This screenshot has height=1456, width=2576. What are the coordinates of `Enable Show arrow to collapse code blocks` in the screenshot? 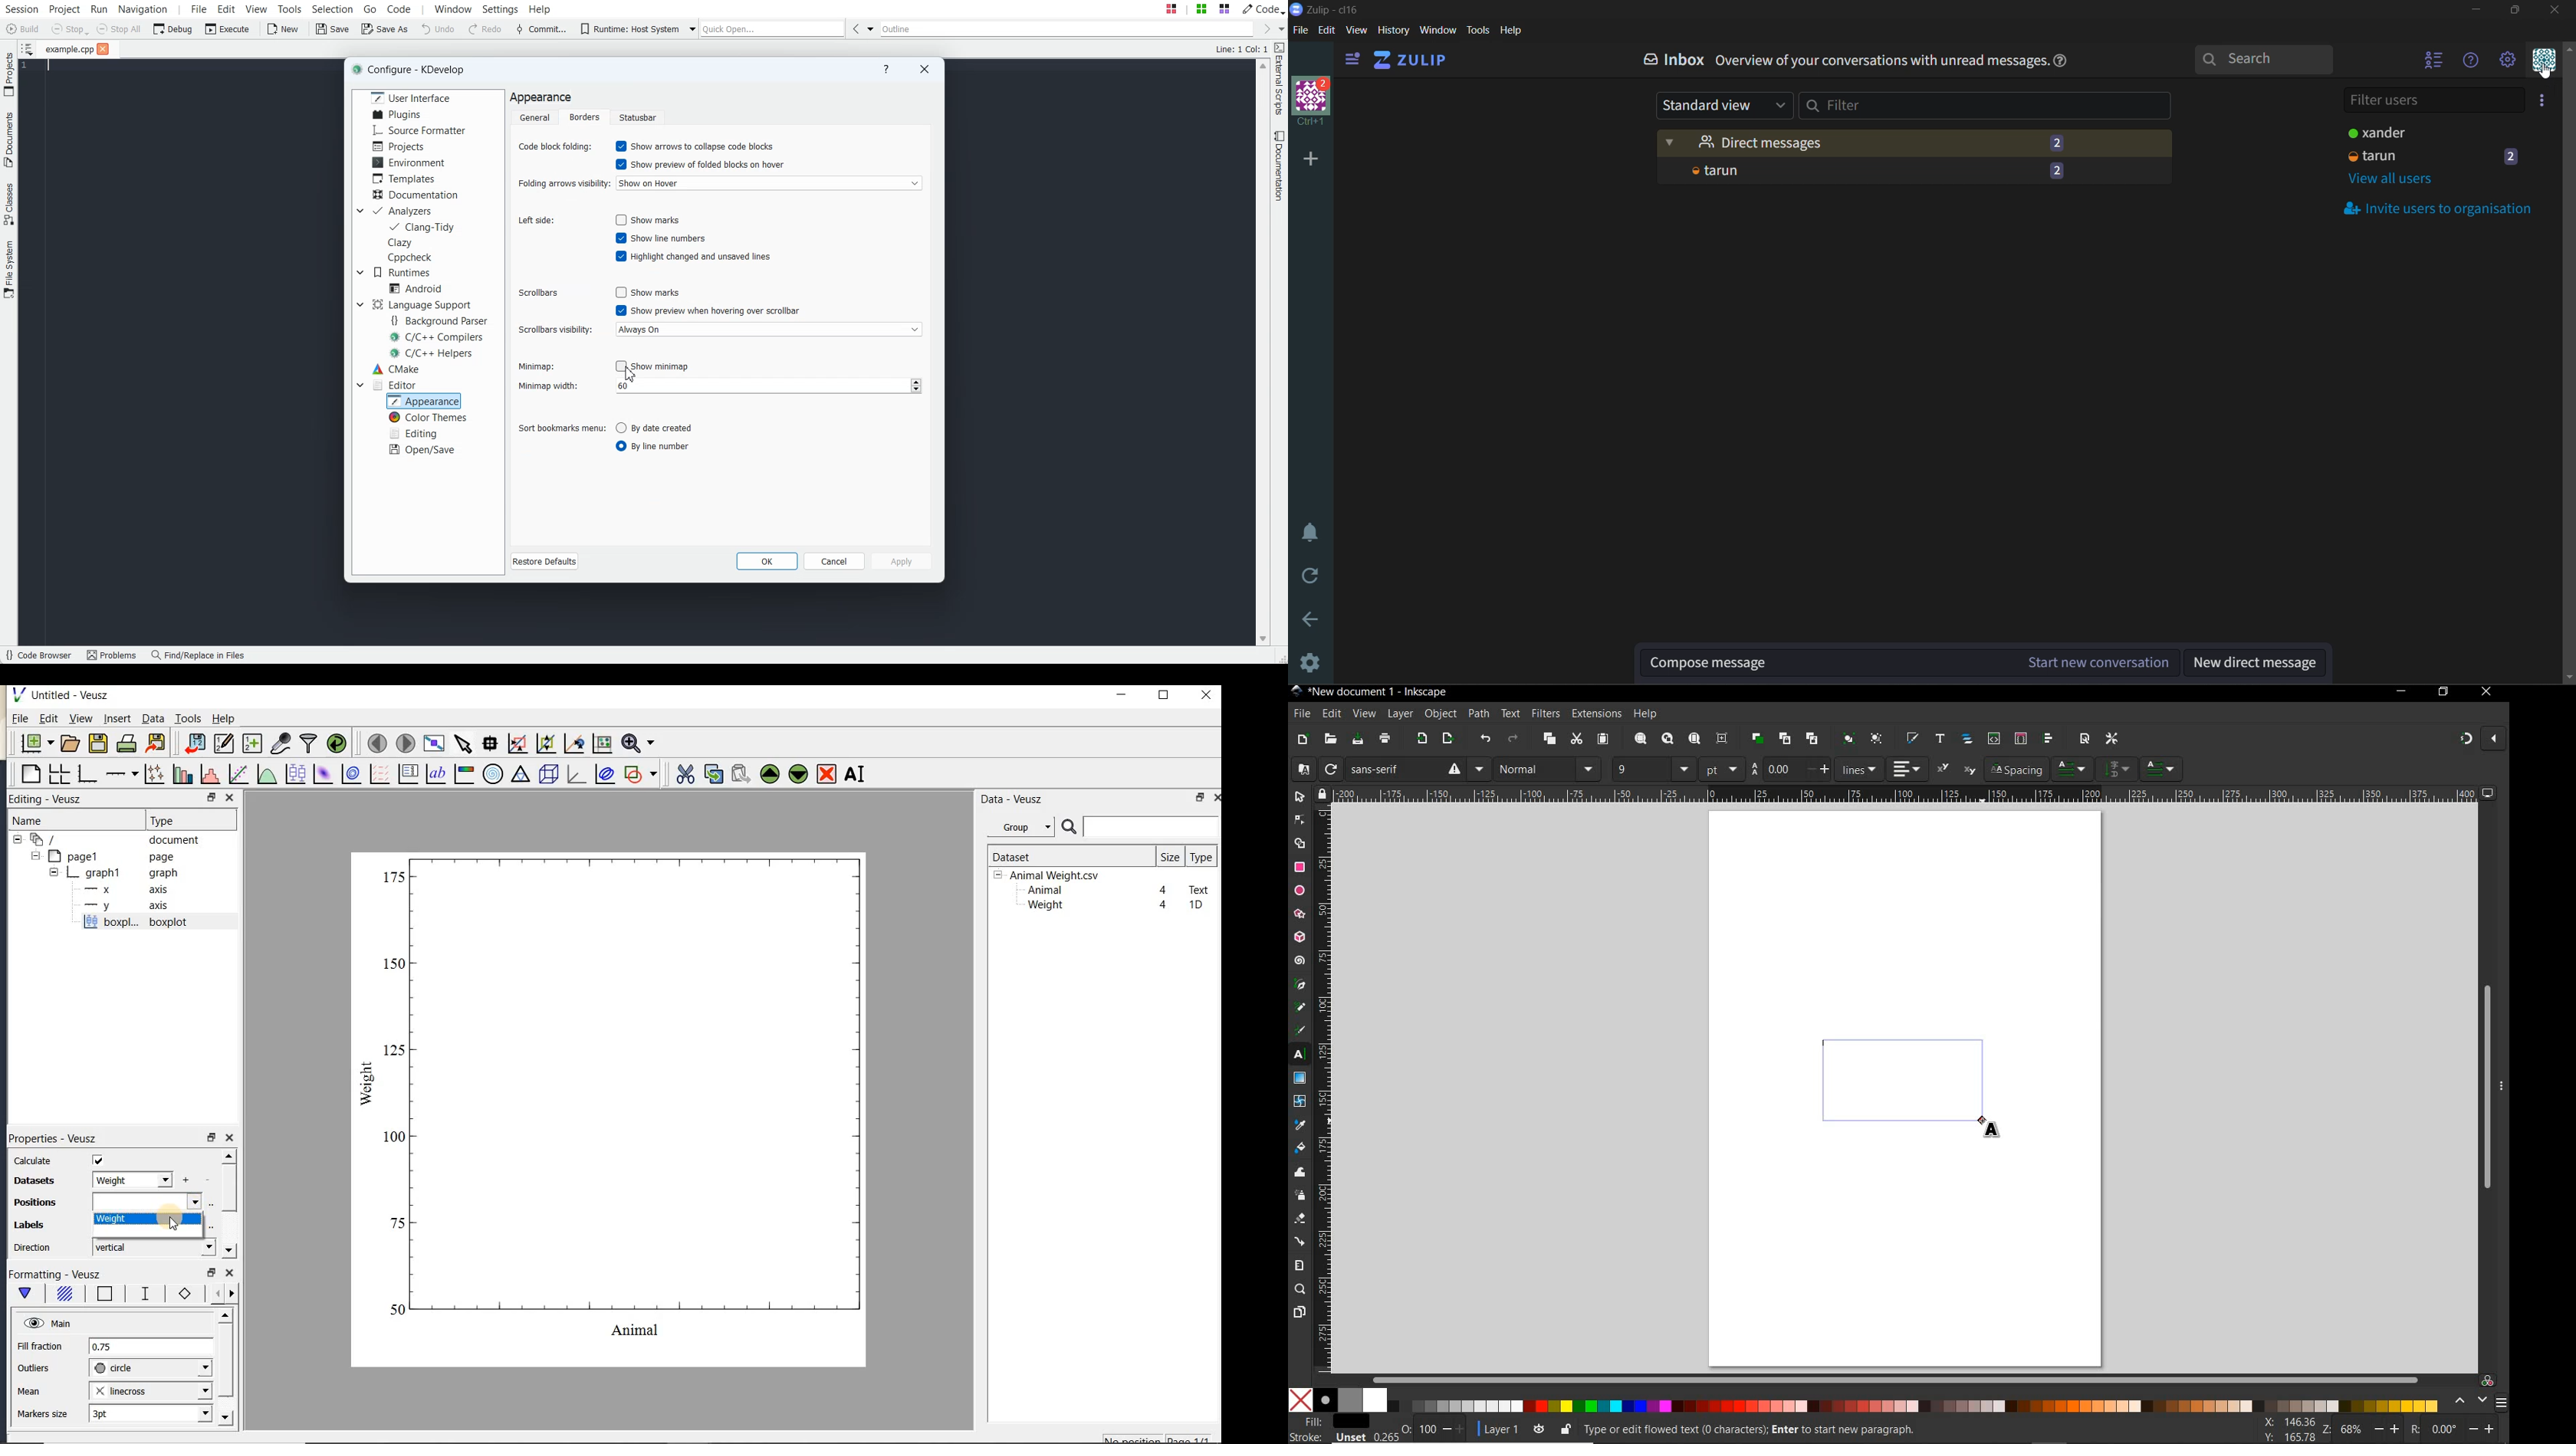 It's located at (698, 146).